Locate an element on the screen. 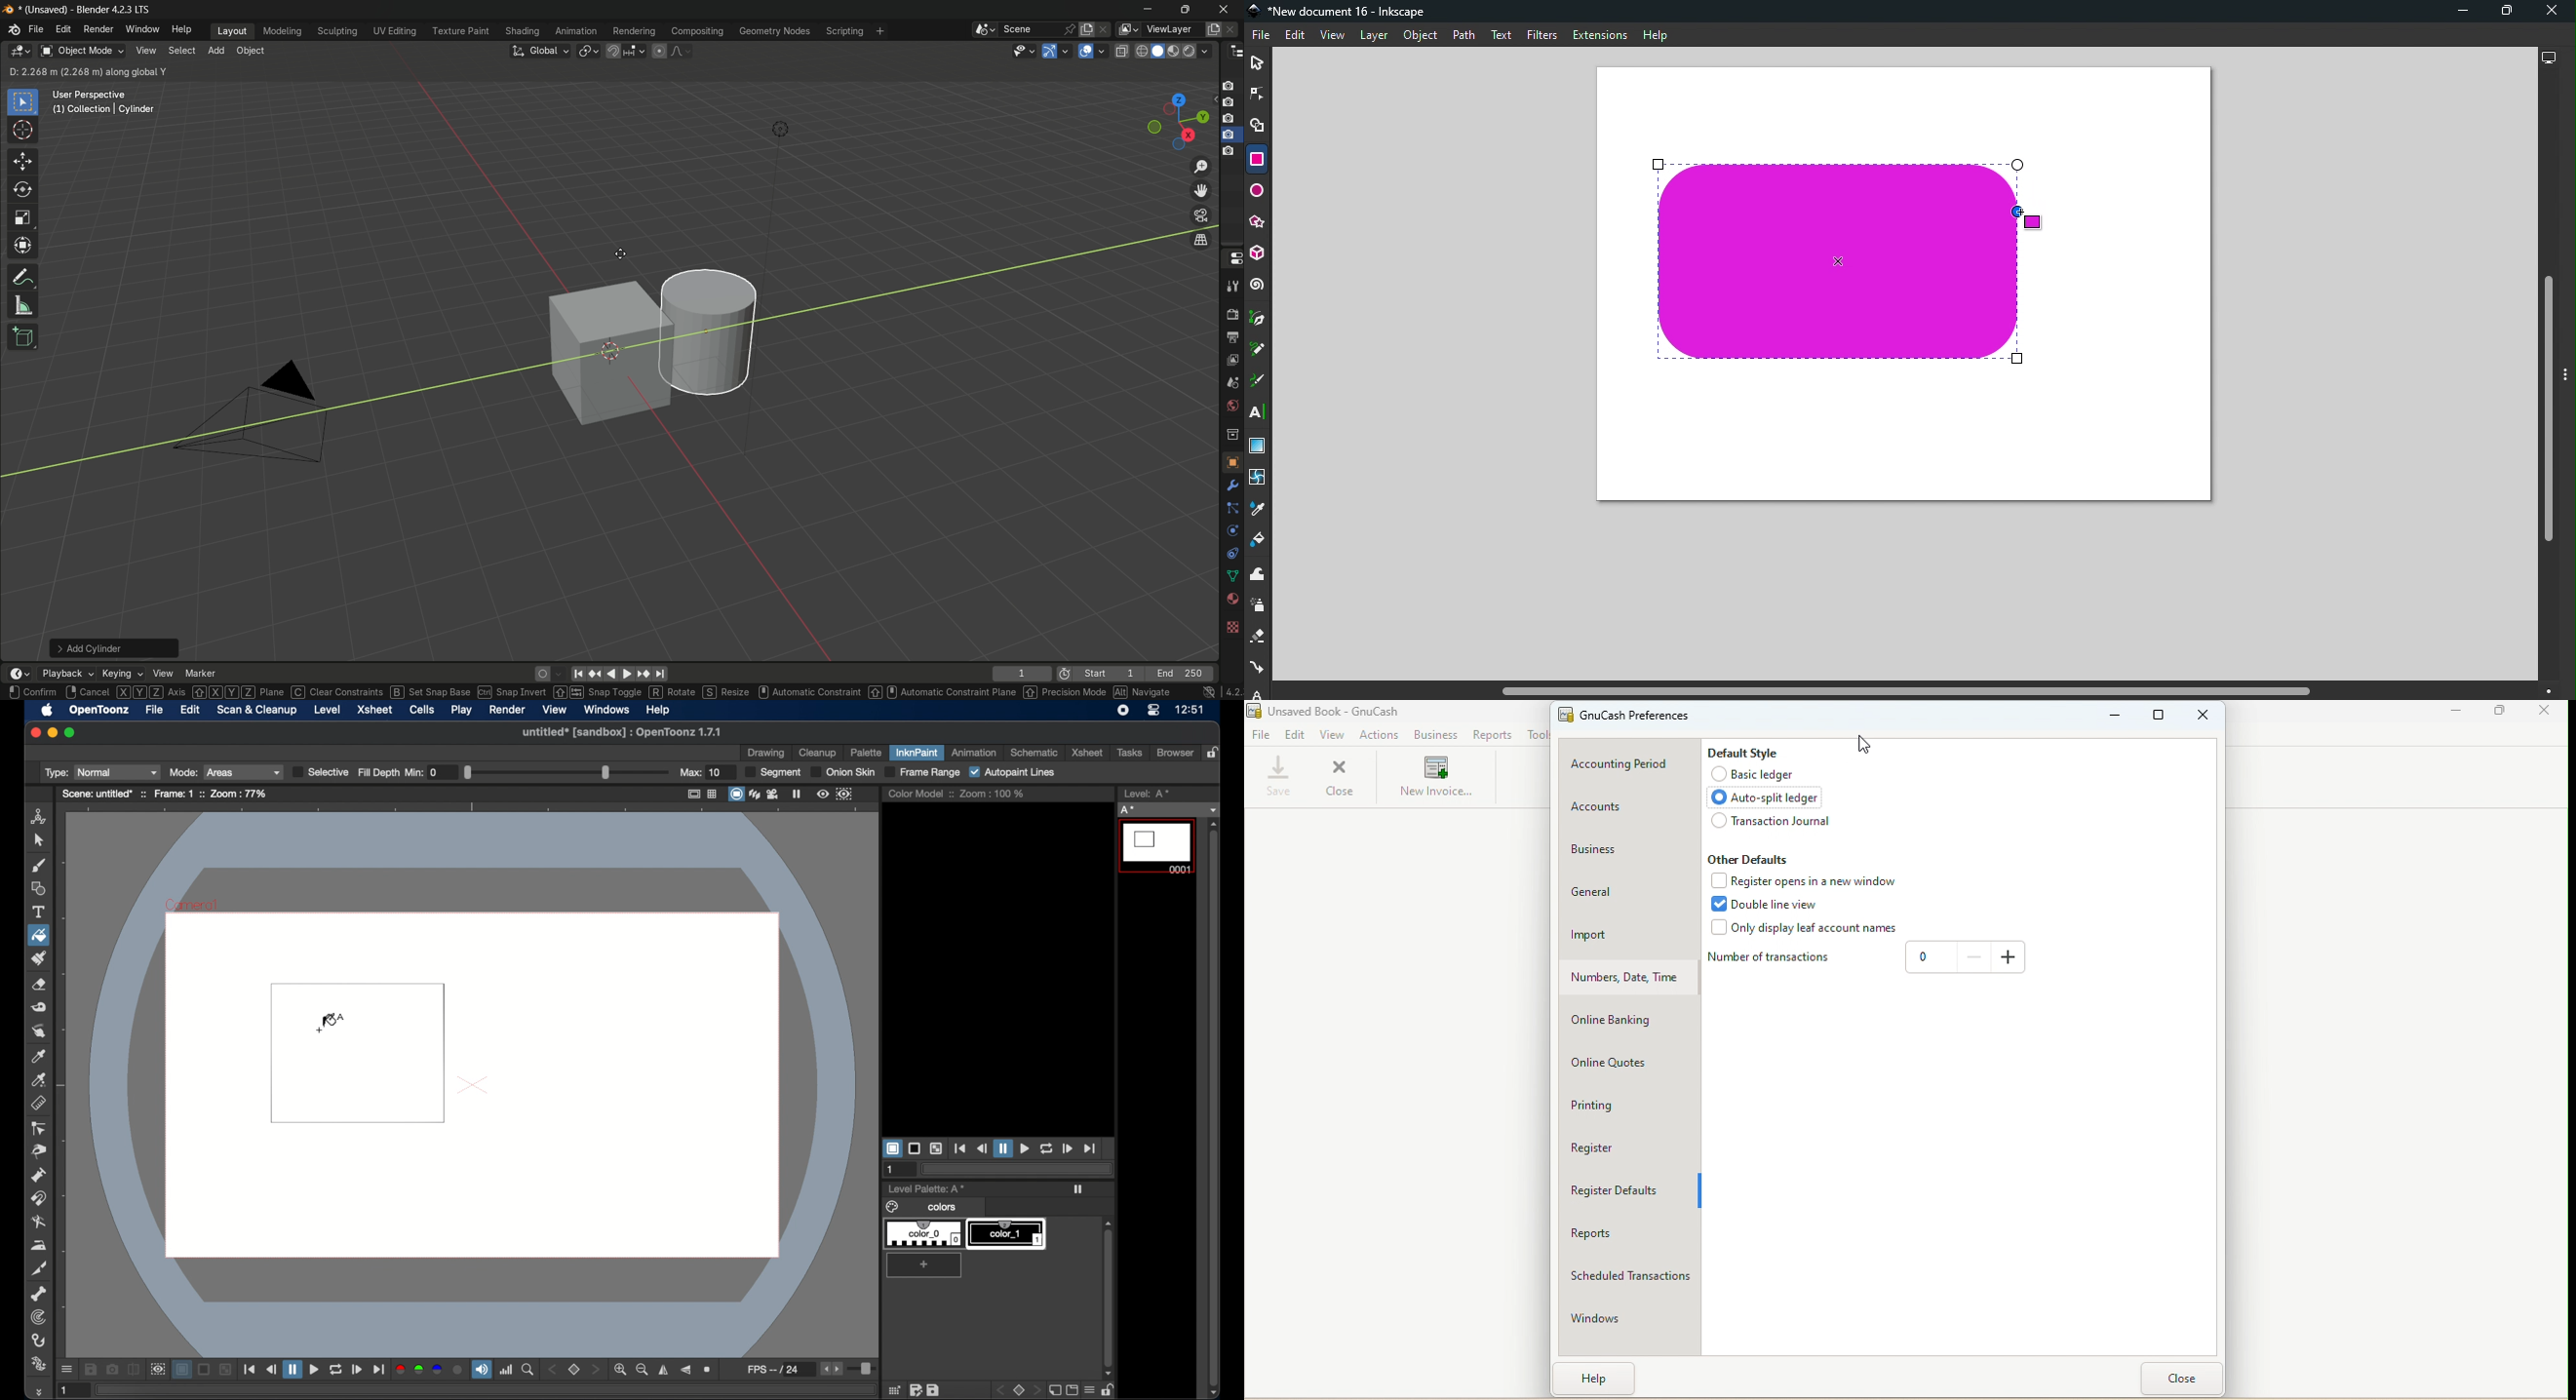 This screenshot has height=1400, width=2576. Register defaults is located at coordinates (1628, 1189).